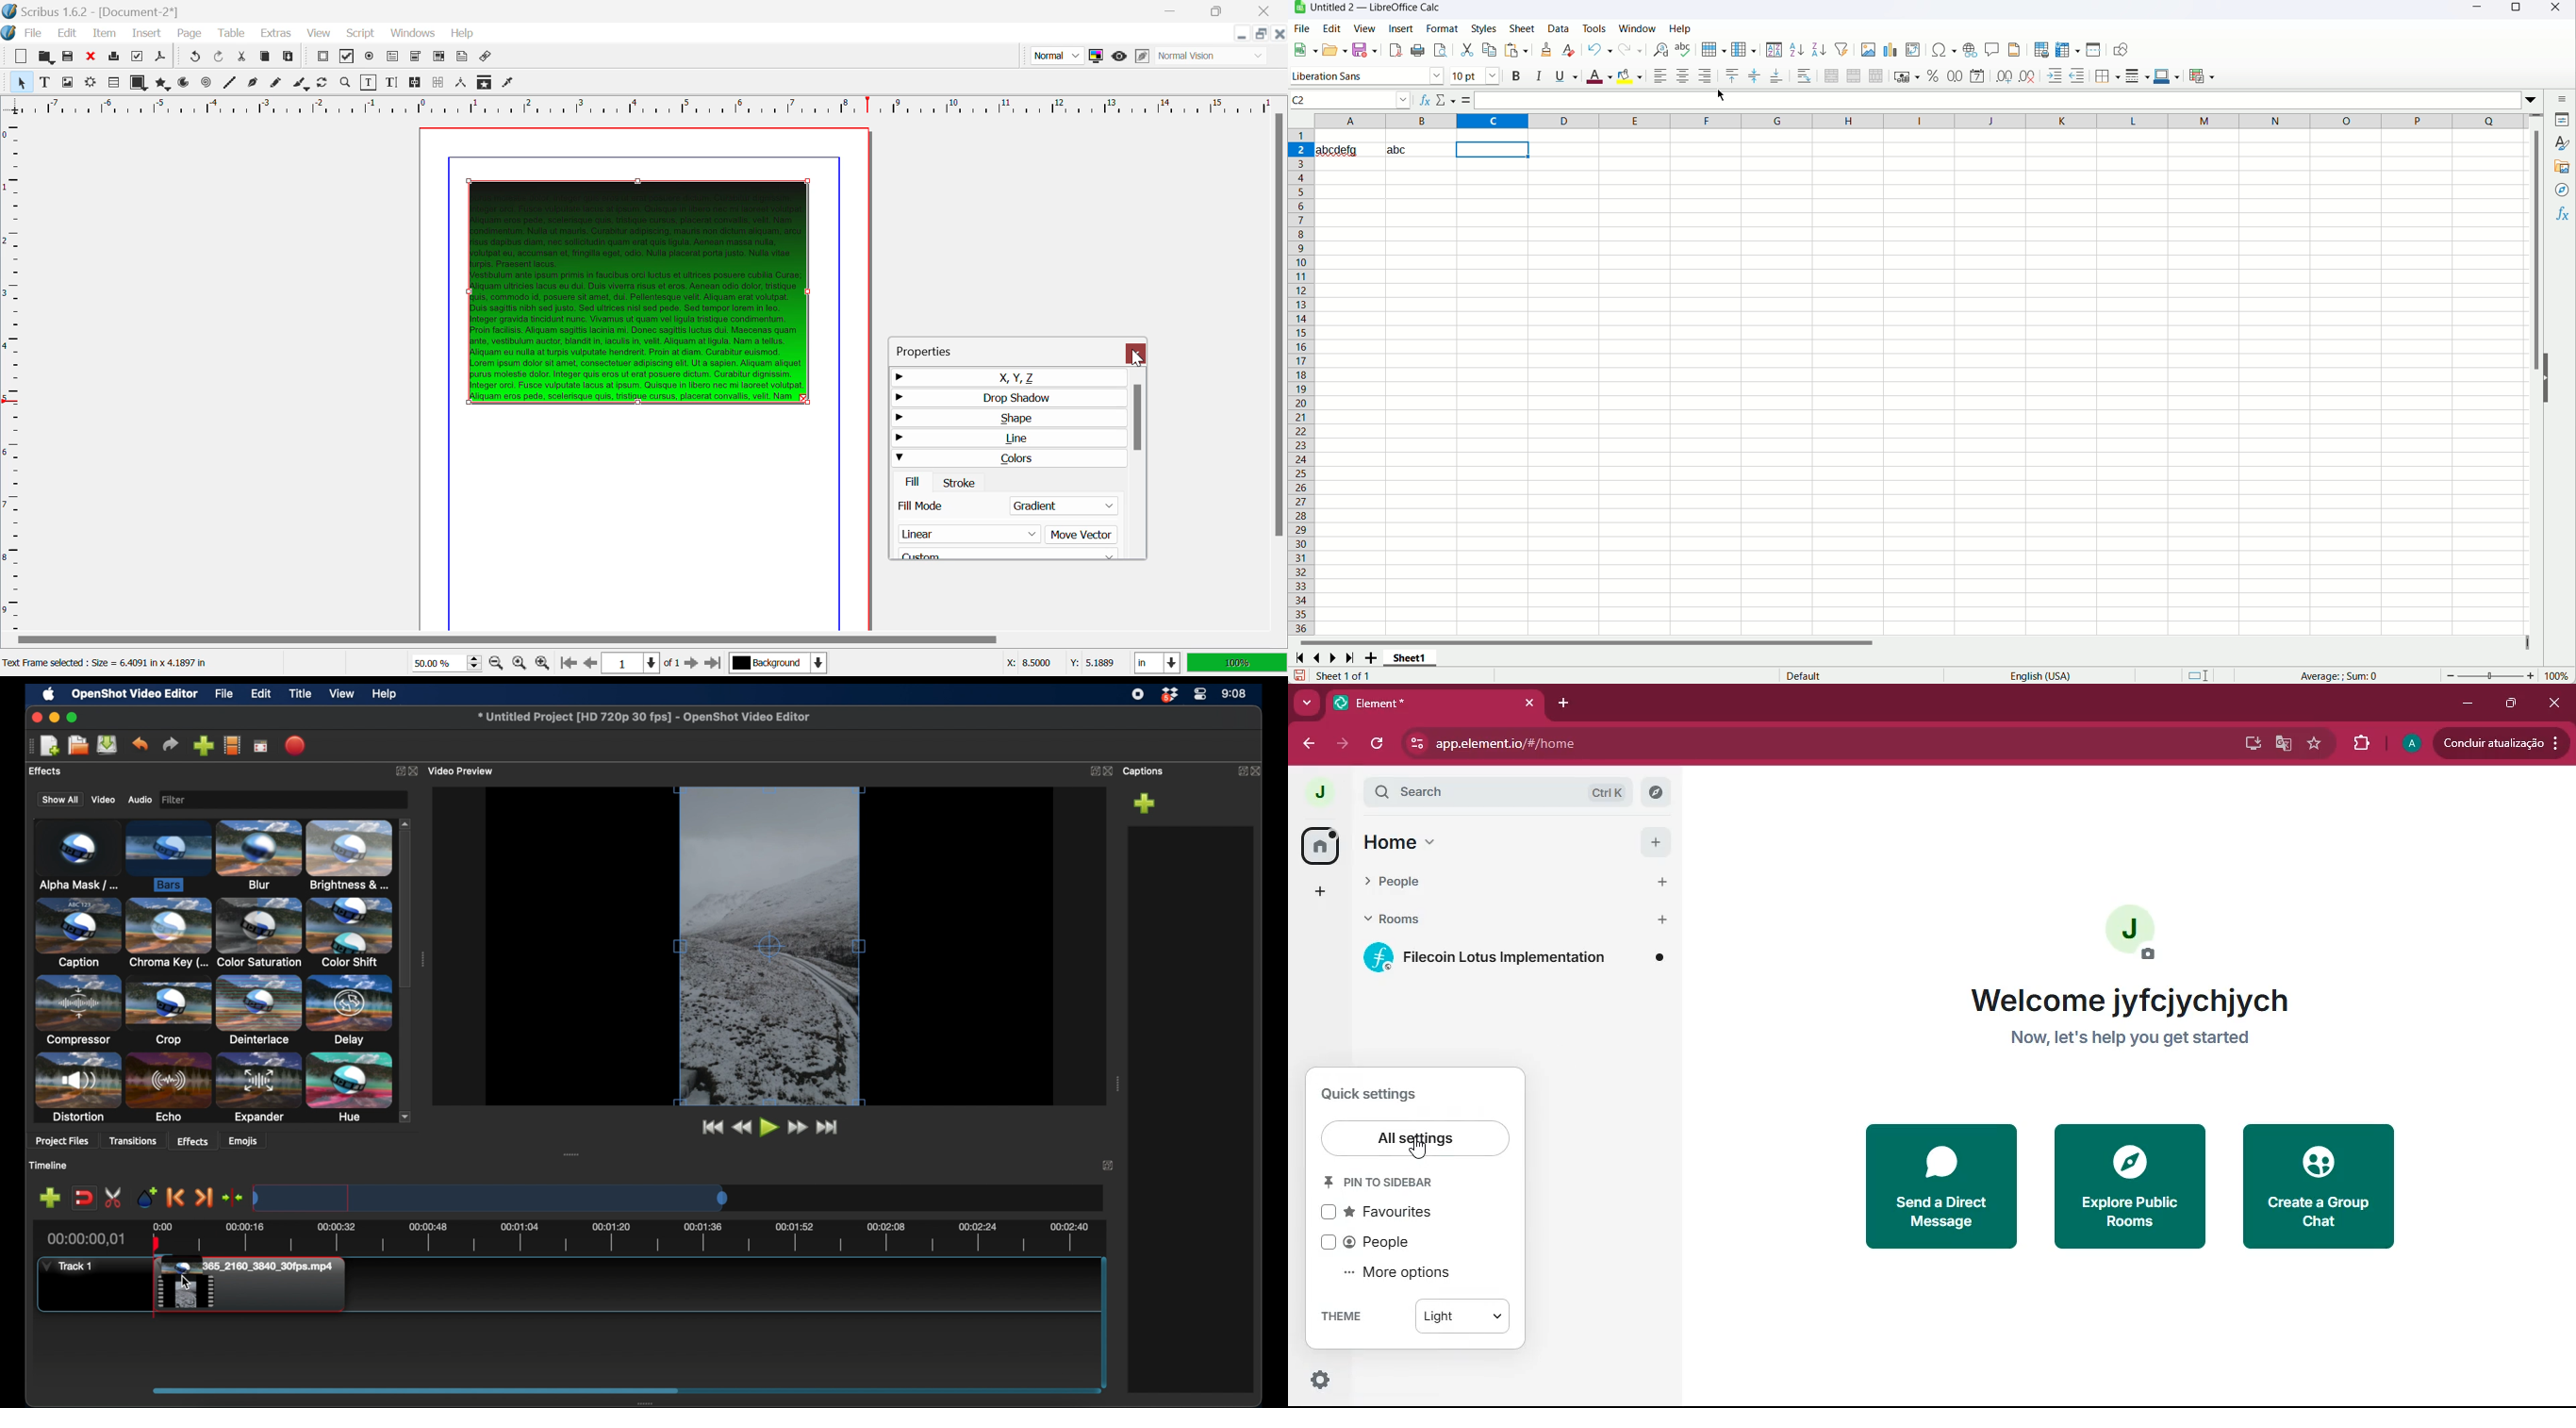 The image size is (2576, 1428). What do you see at coordinates (1259, 770) in the screenshot?
I see `close` at bounding box center [1259, 770].